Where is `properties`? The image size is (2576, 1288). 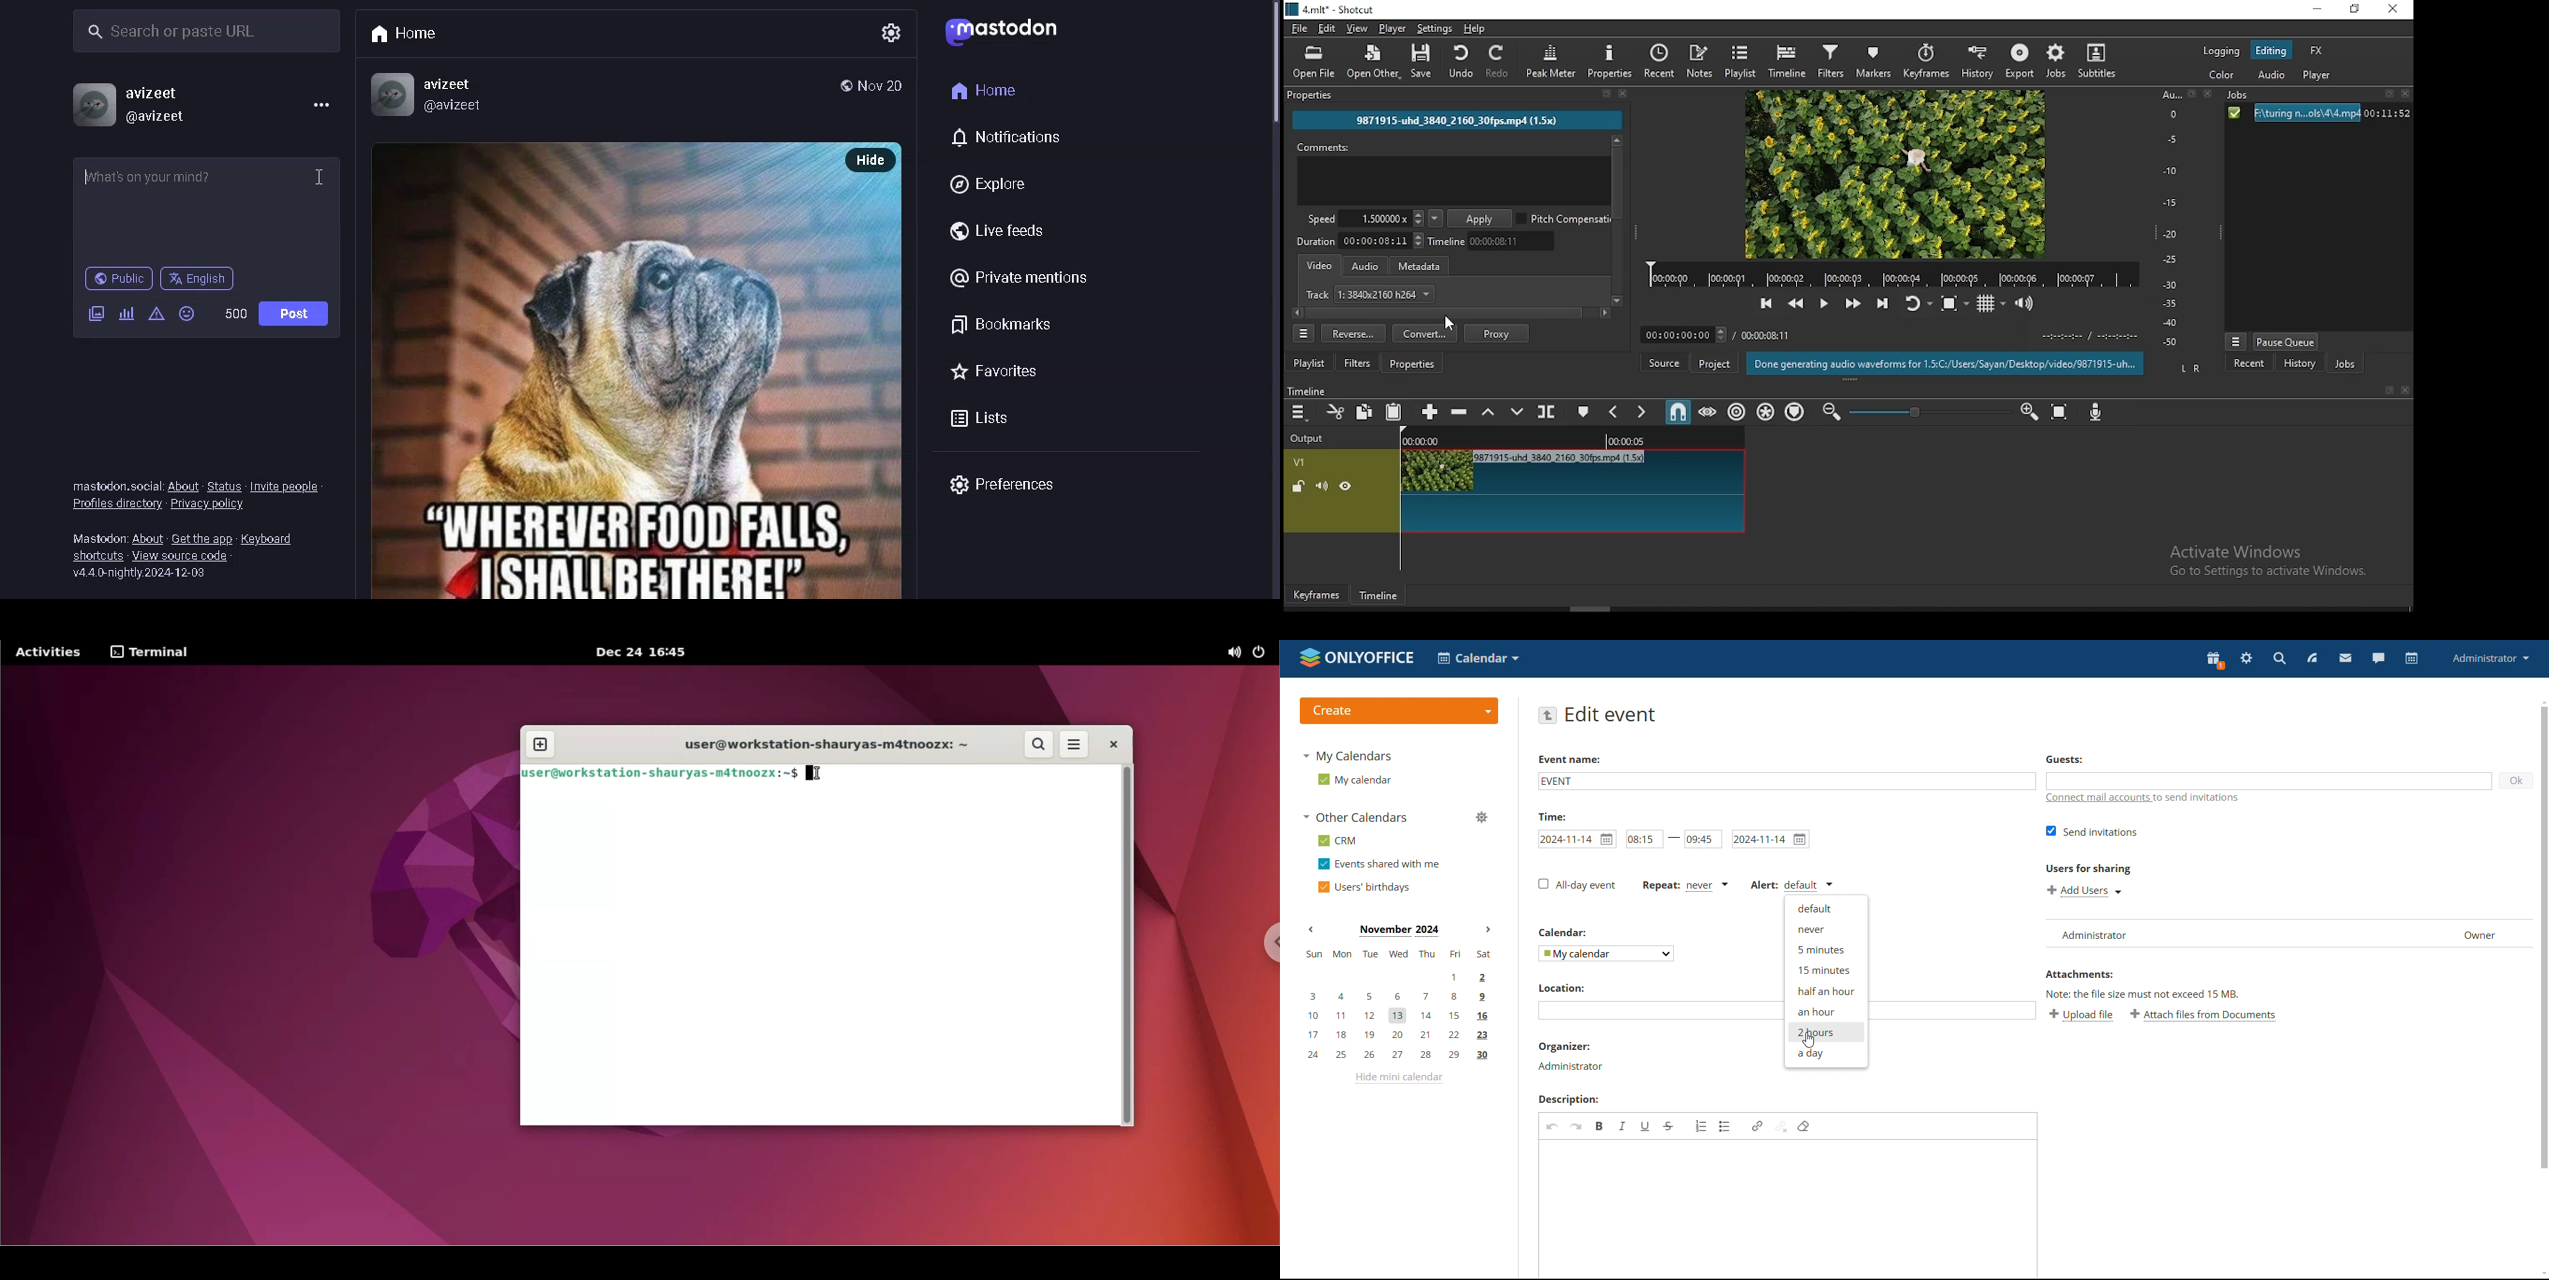 properties is located at coordinates (1612, 60).